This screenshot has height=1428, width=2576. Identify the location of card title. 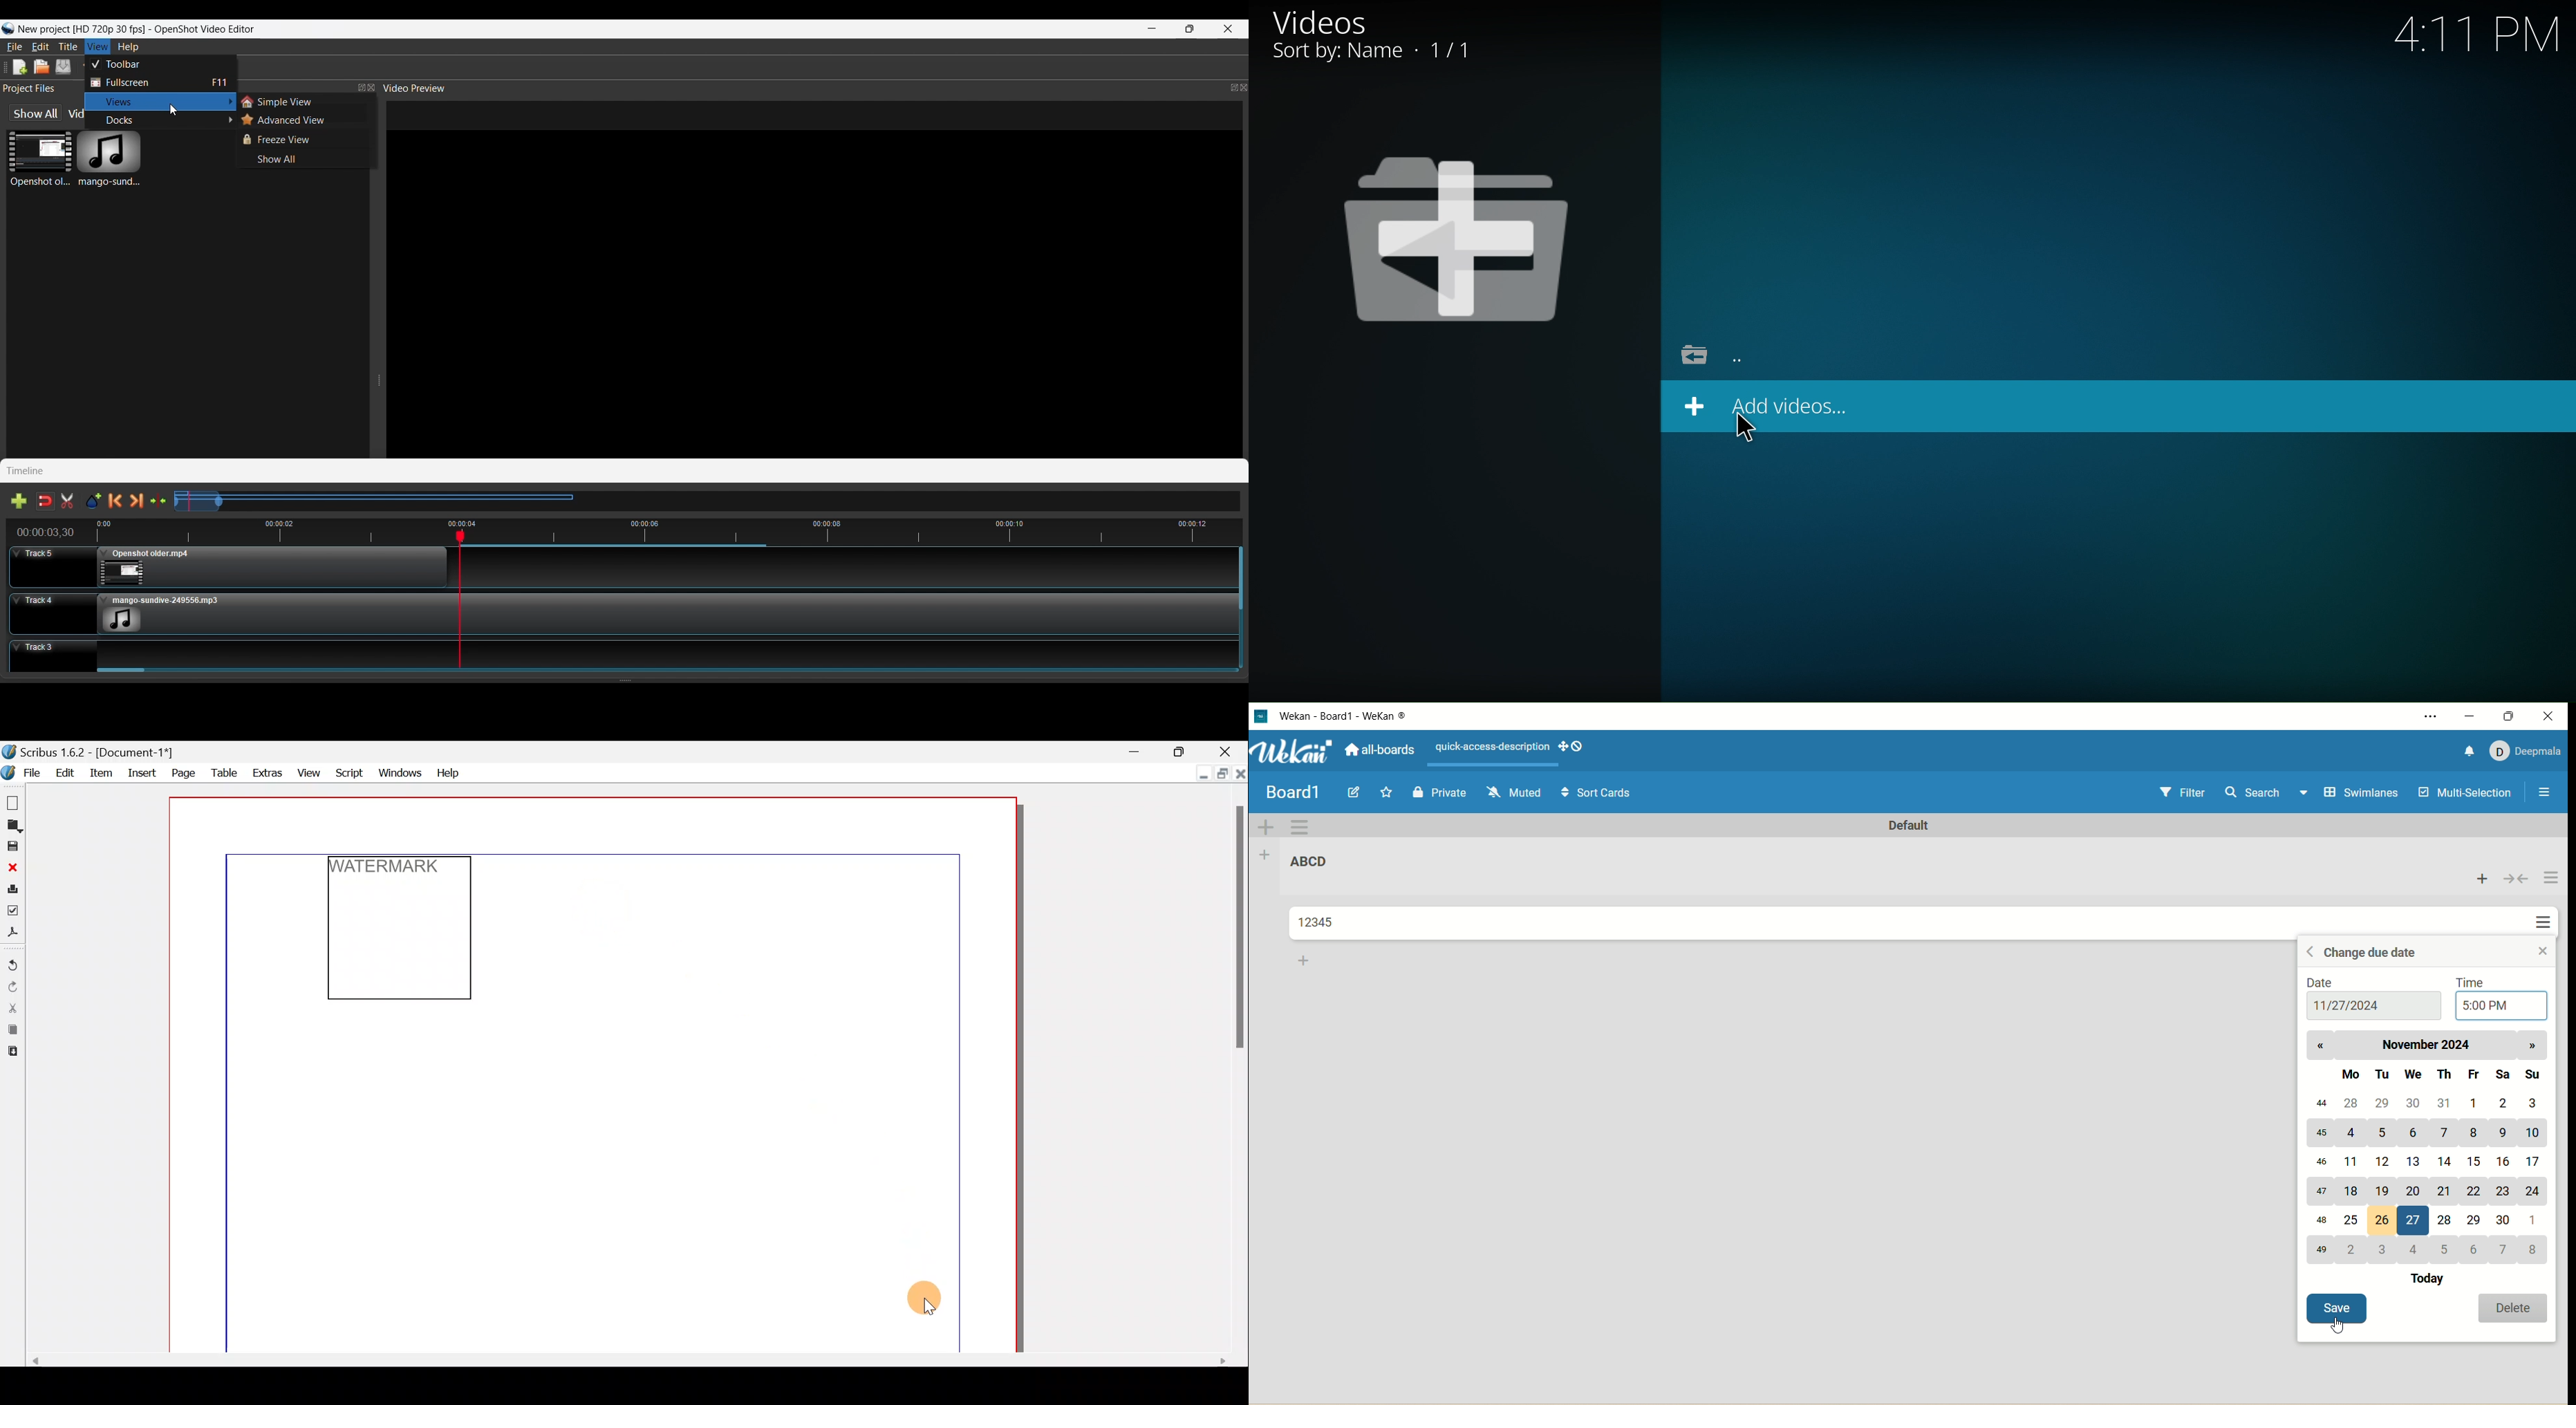
(1318, 922).